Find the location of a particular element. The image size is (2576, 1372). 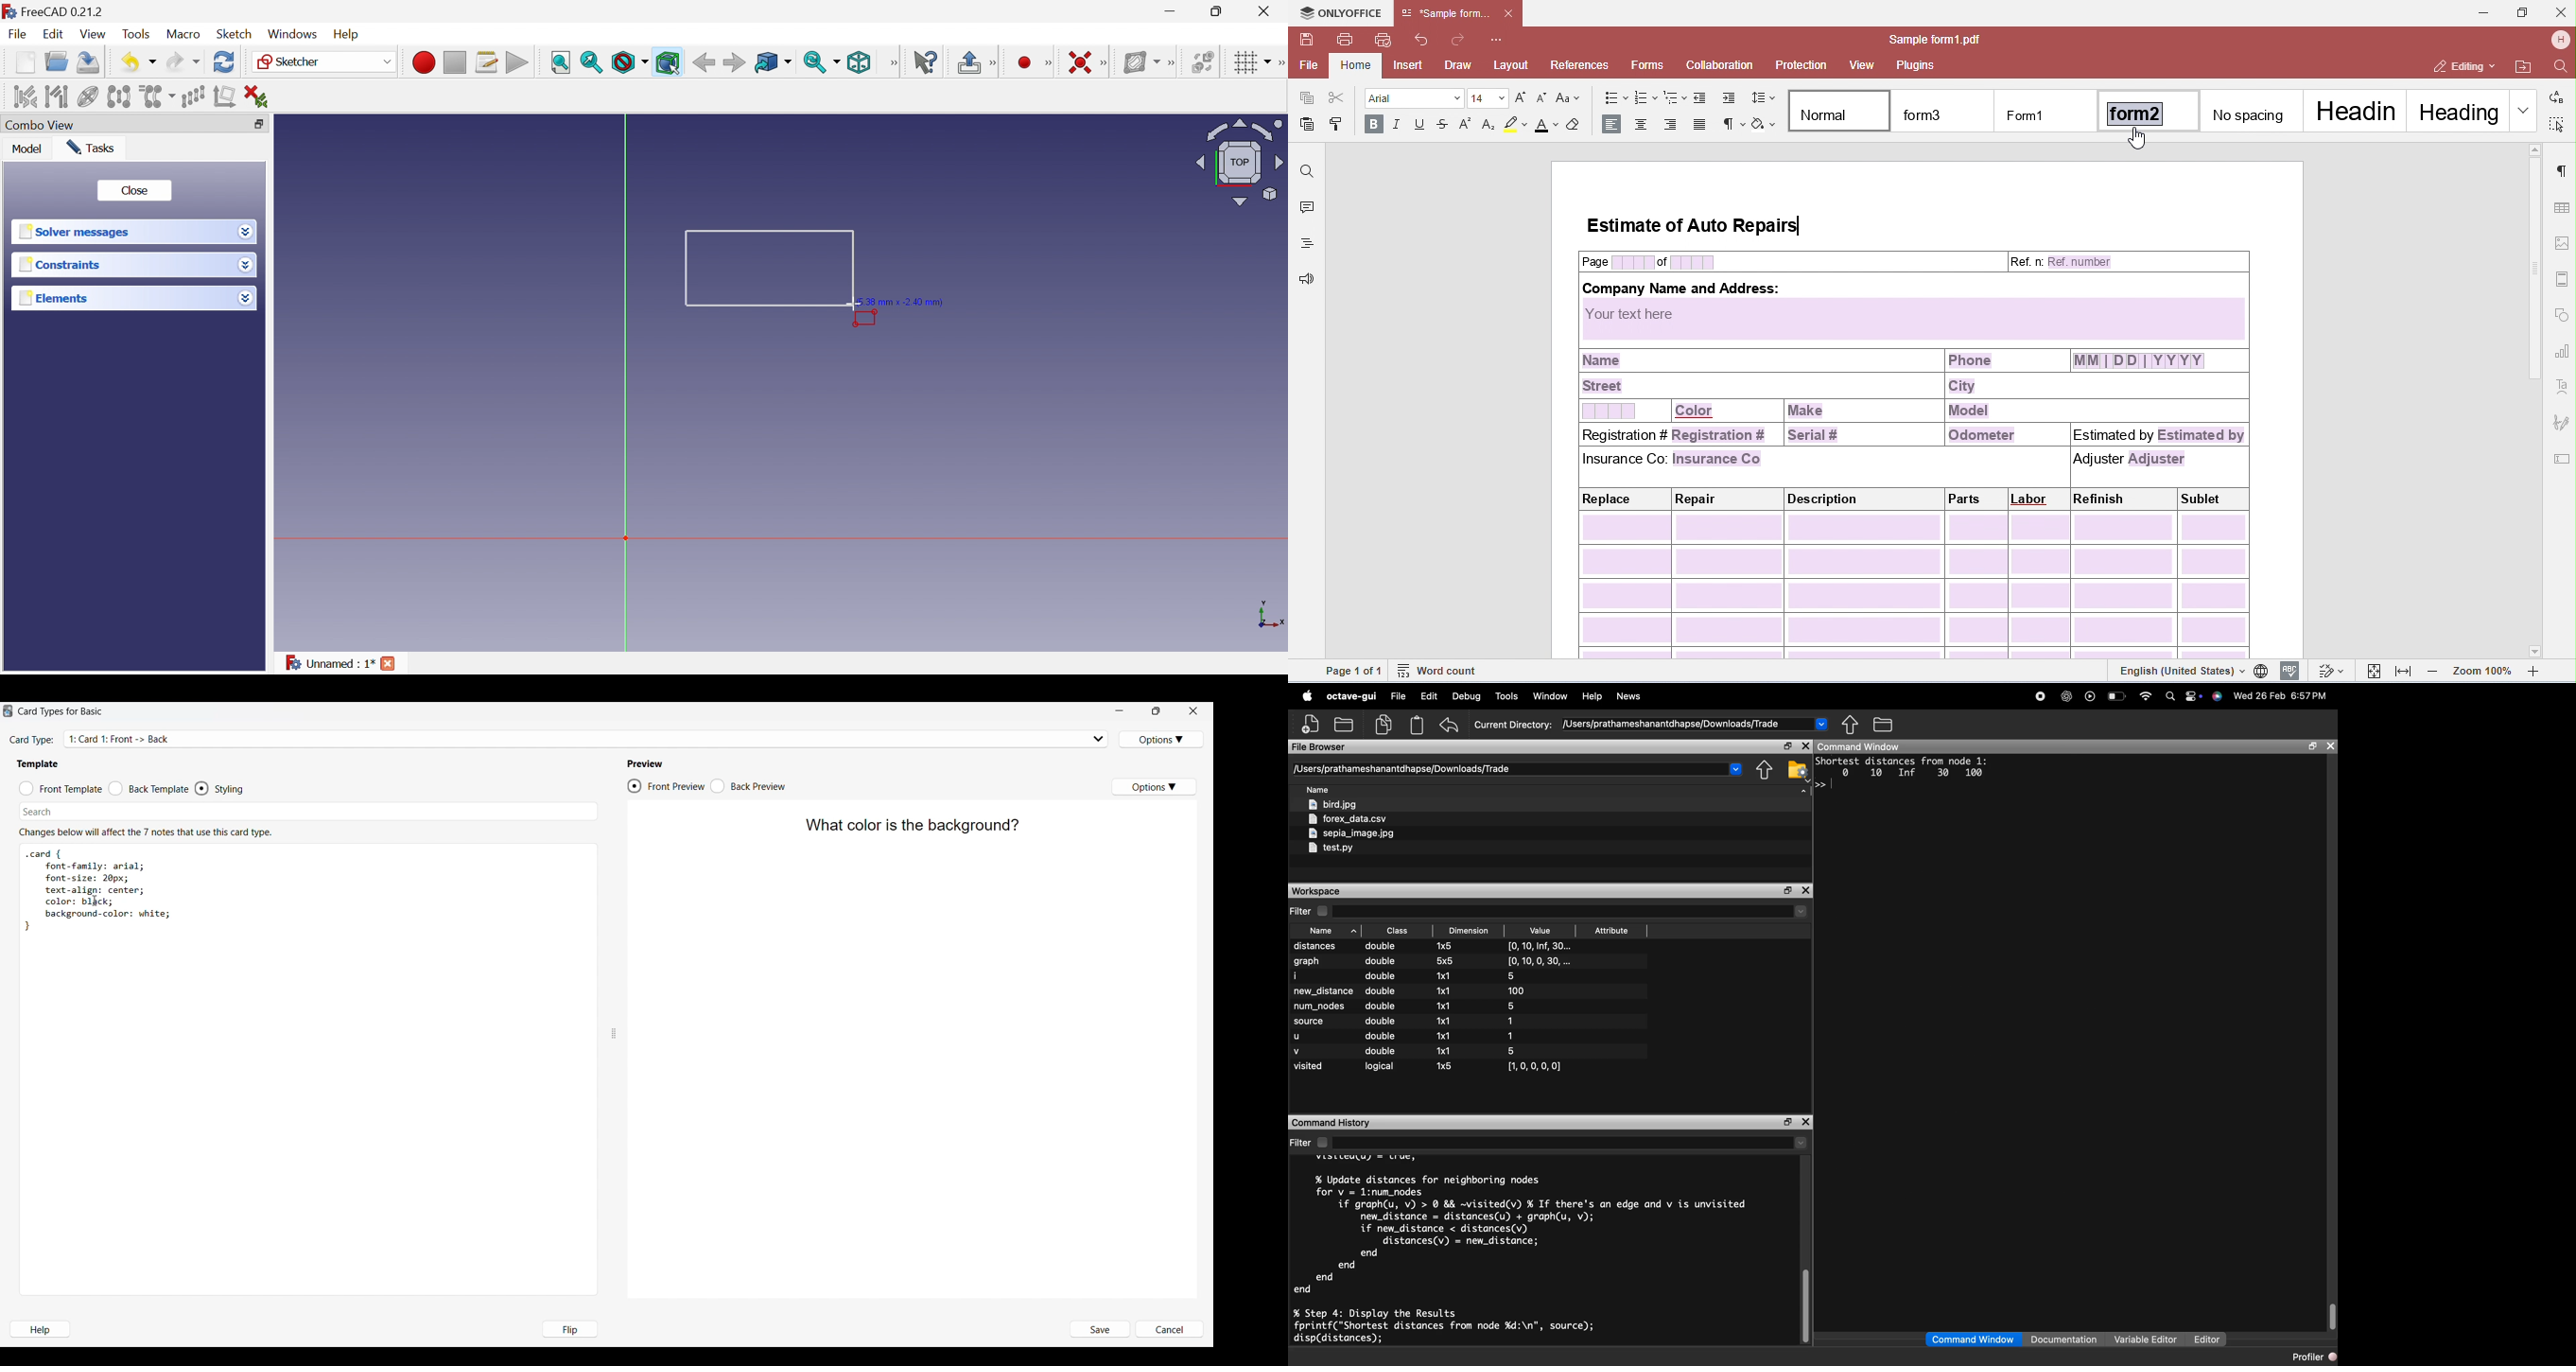

HTML text in card Styling is located at coordinates (97, 890).